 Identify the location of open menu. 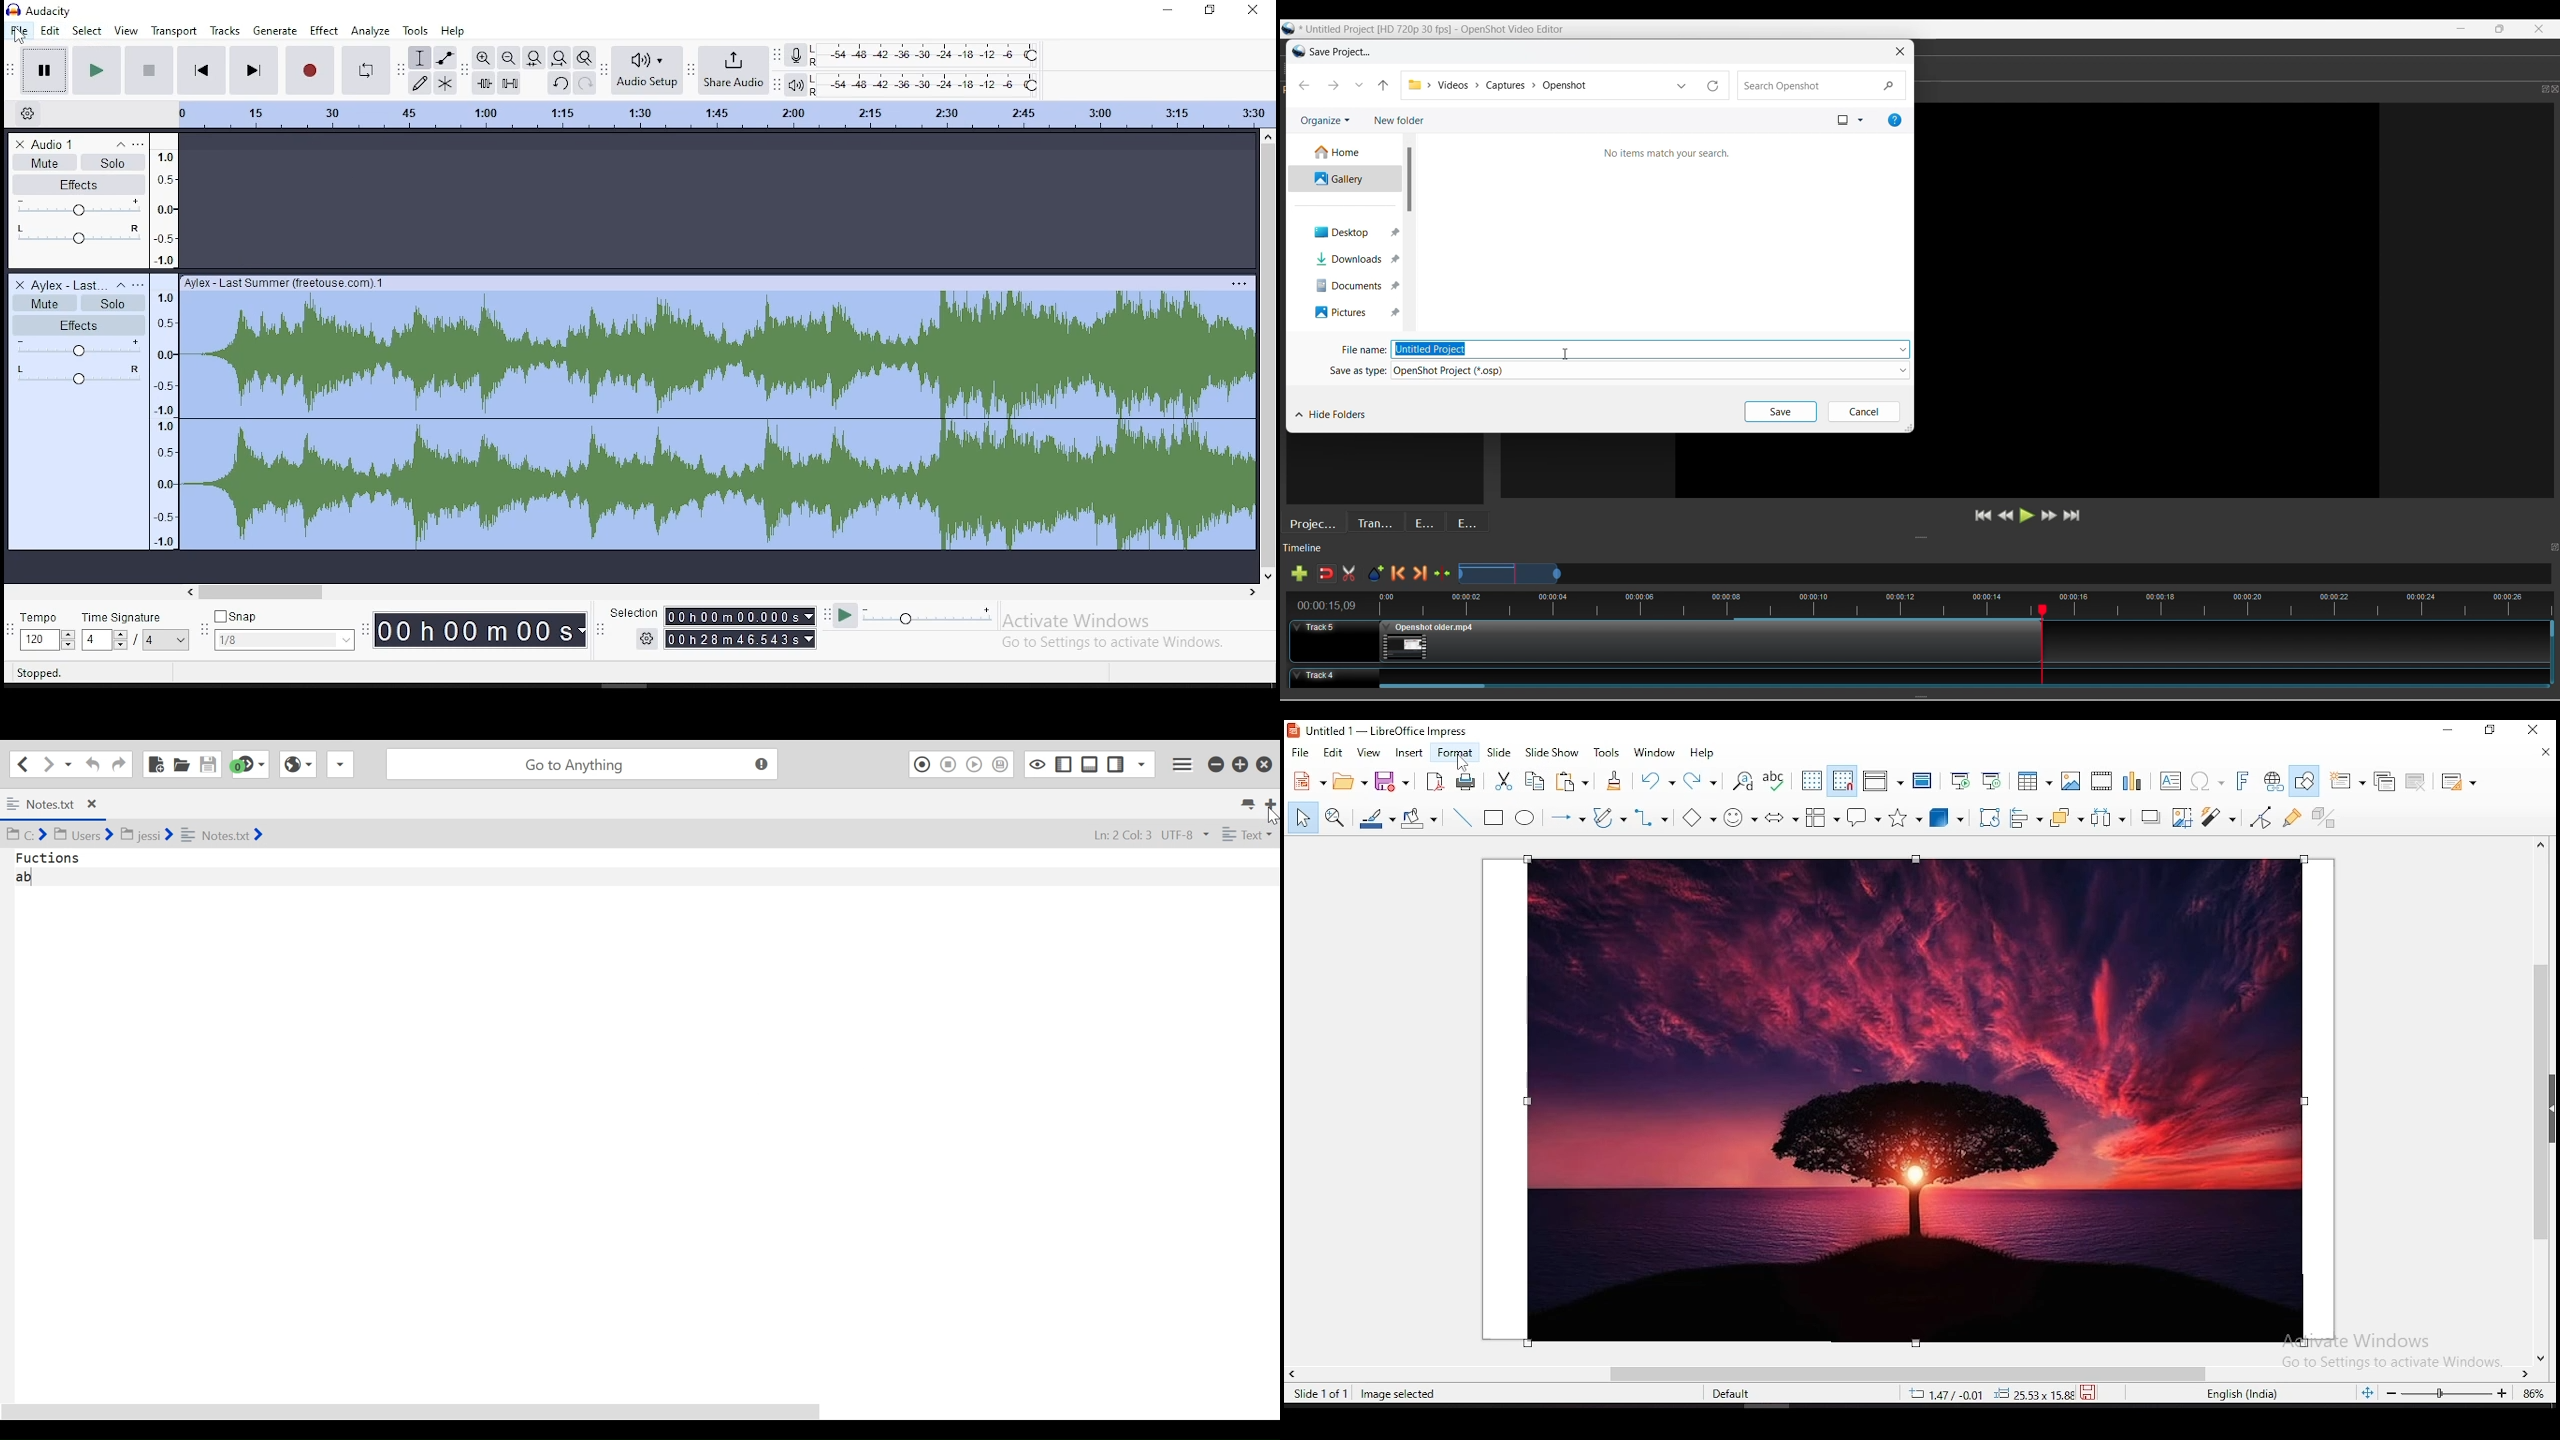
(141, 284).